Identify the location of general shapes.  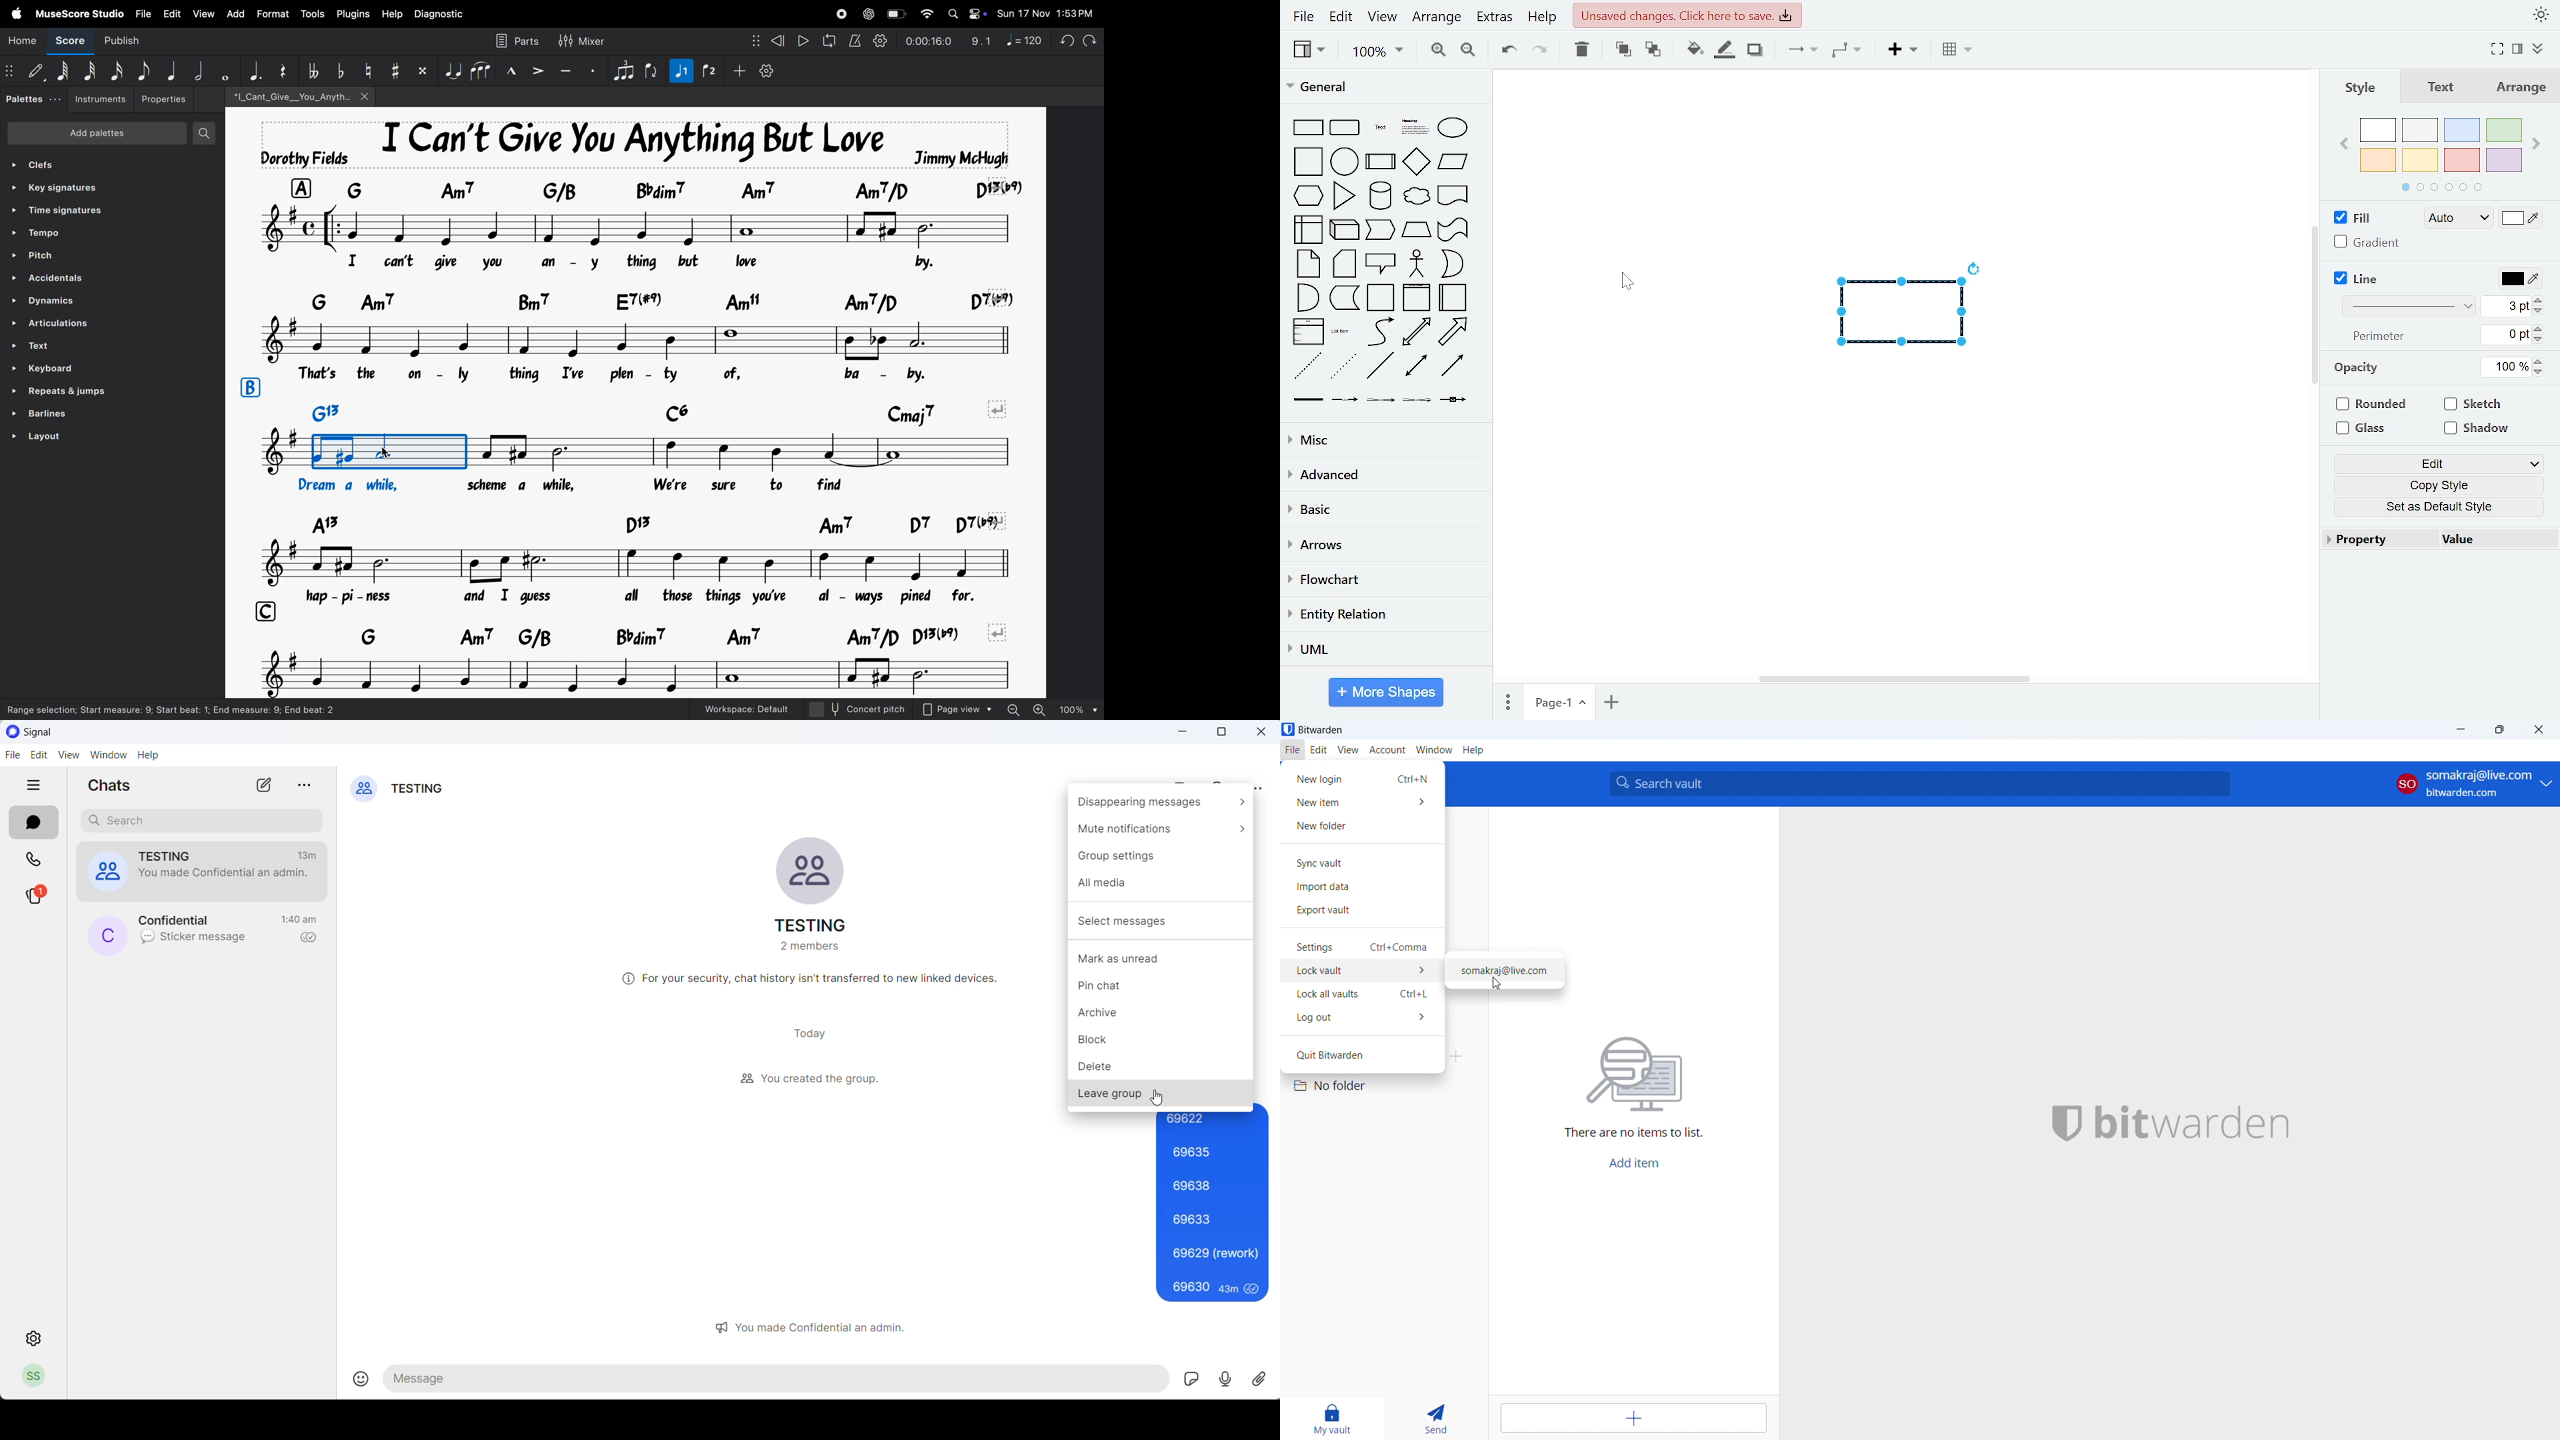
(1344, 297).